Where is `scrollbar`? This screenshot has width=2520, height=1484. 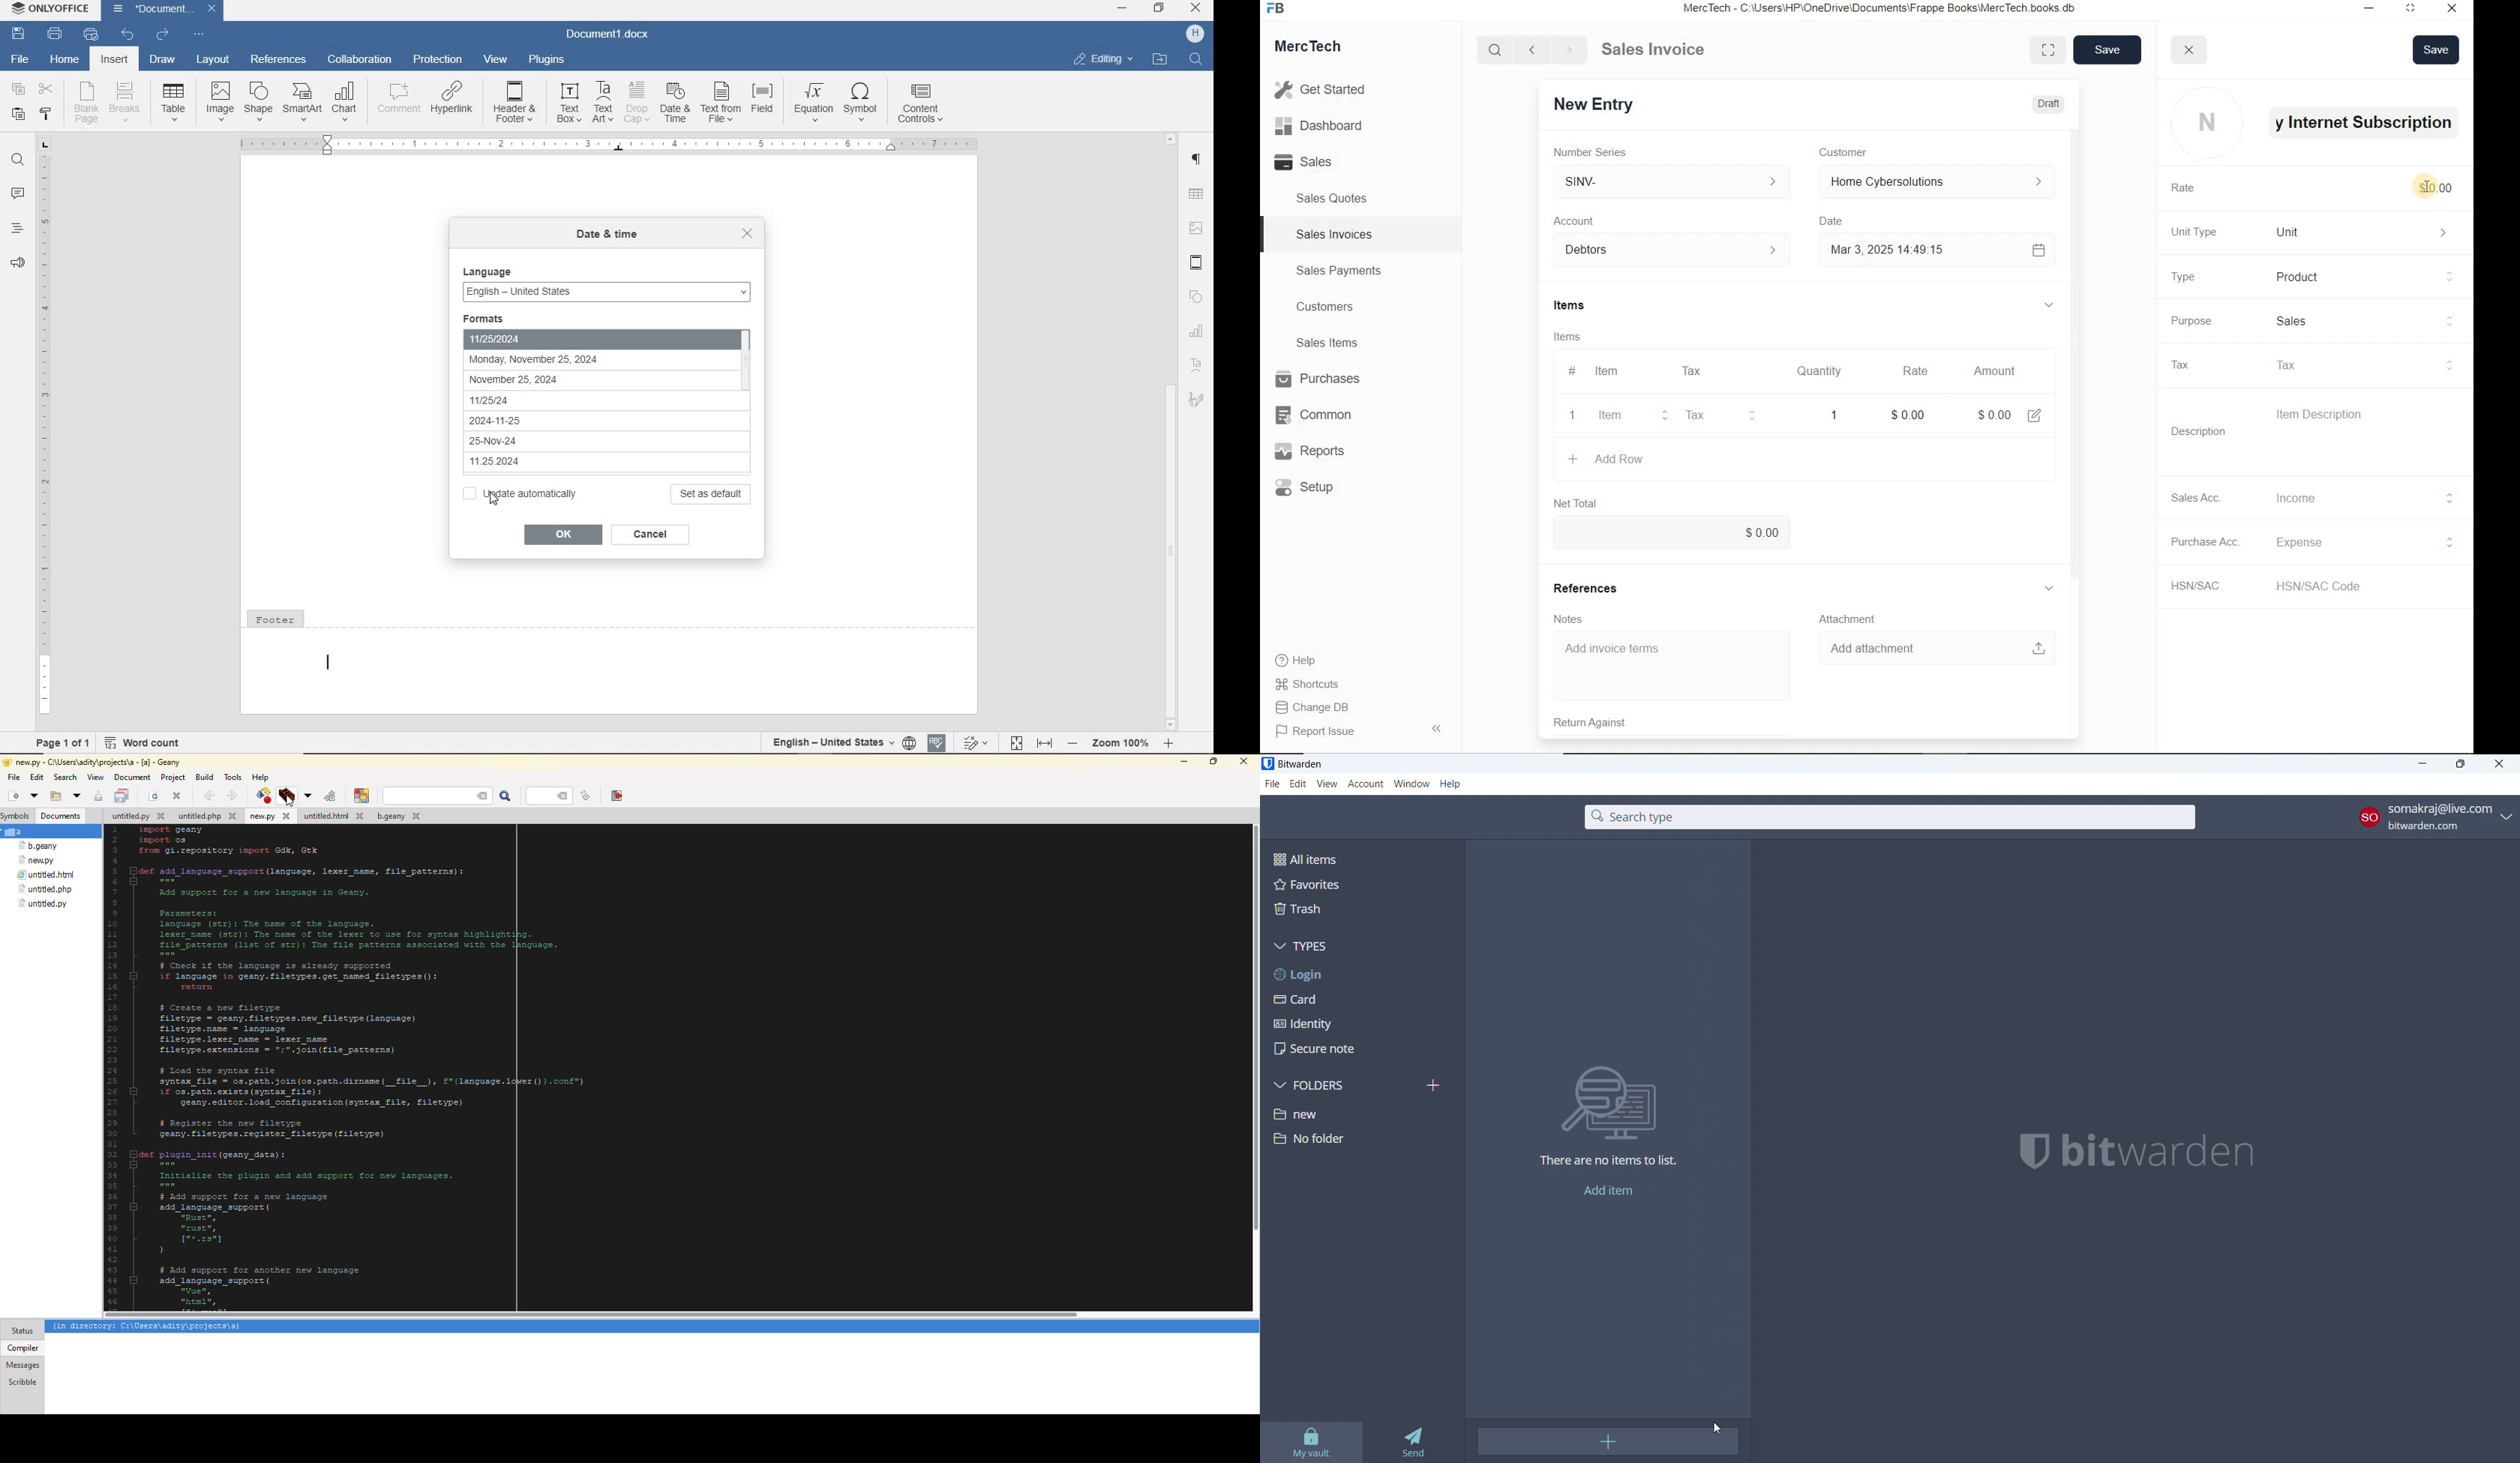
scrollbar is located at coordinates (1171, 431).